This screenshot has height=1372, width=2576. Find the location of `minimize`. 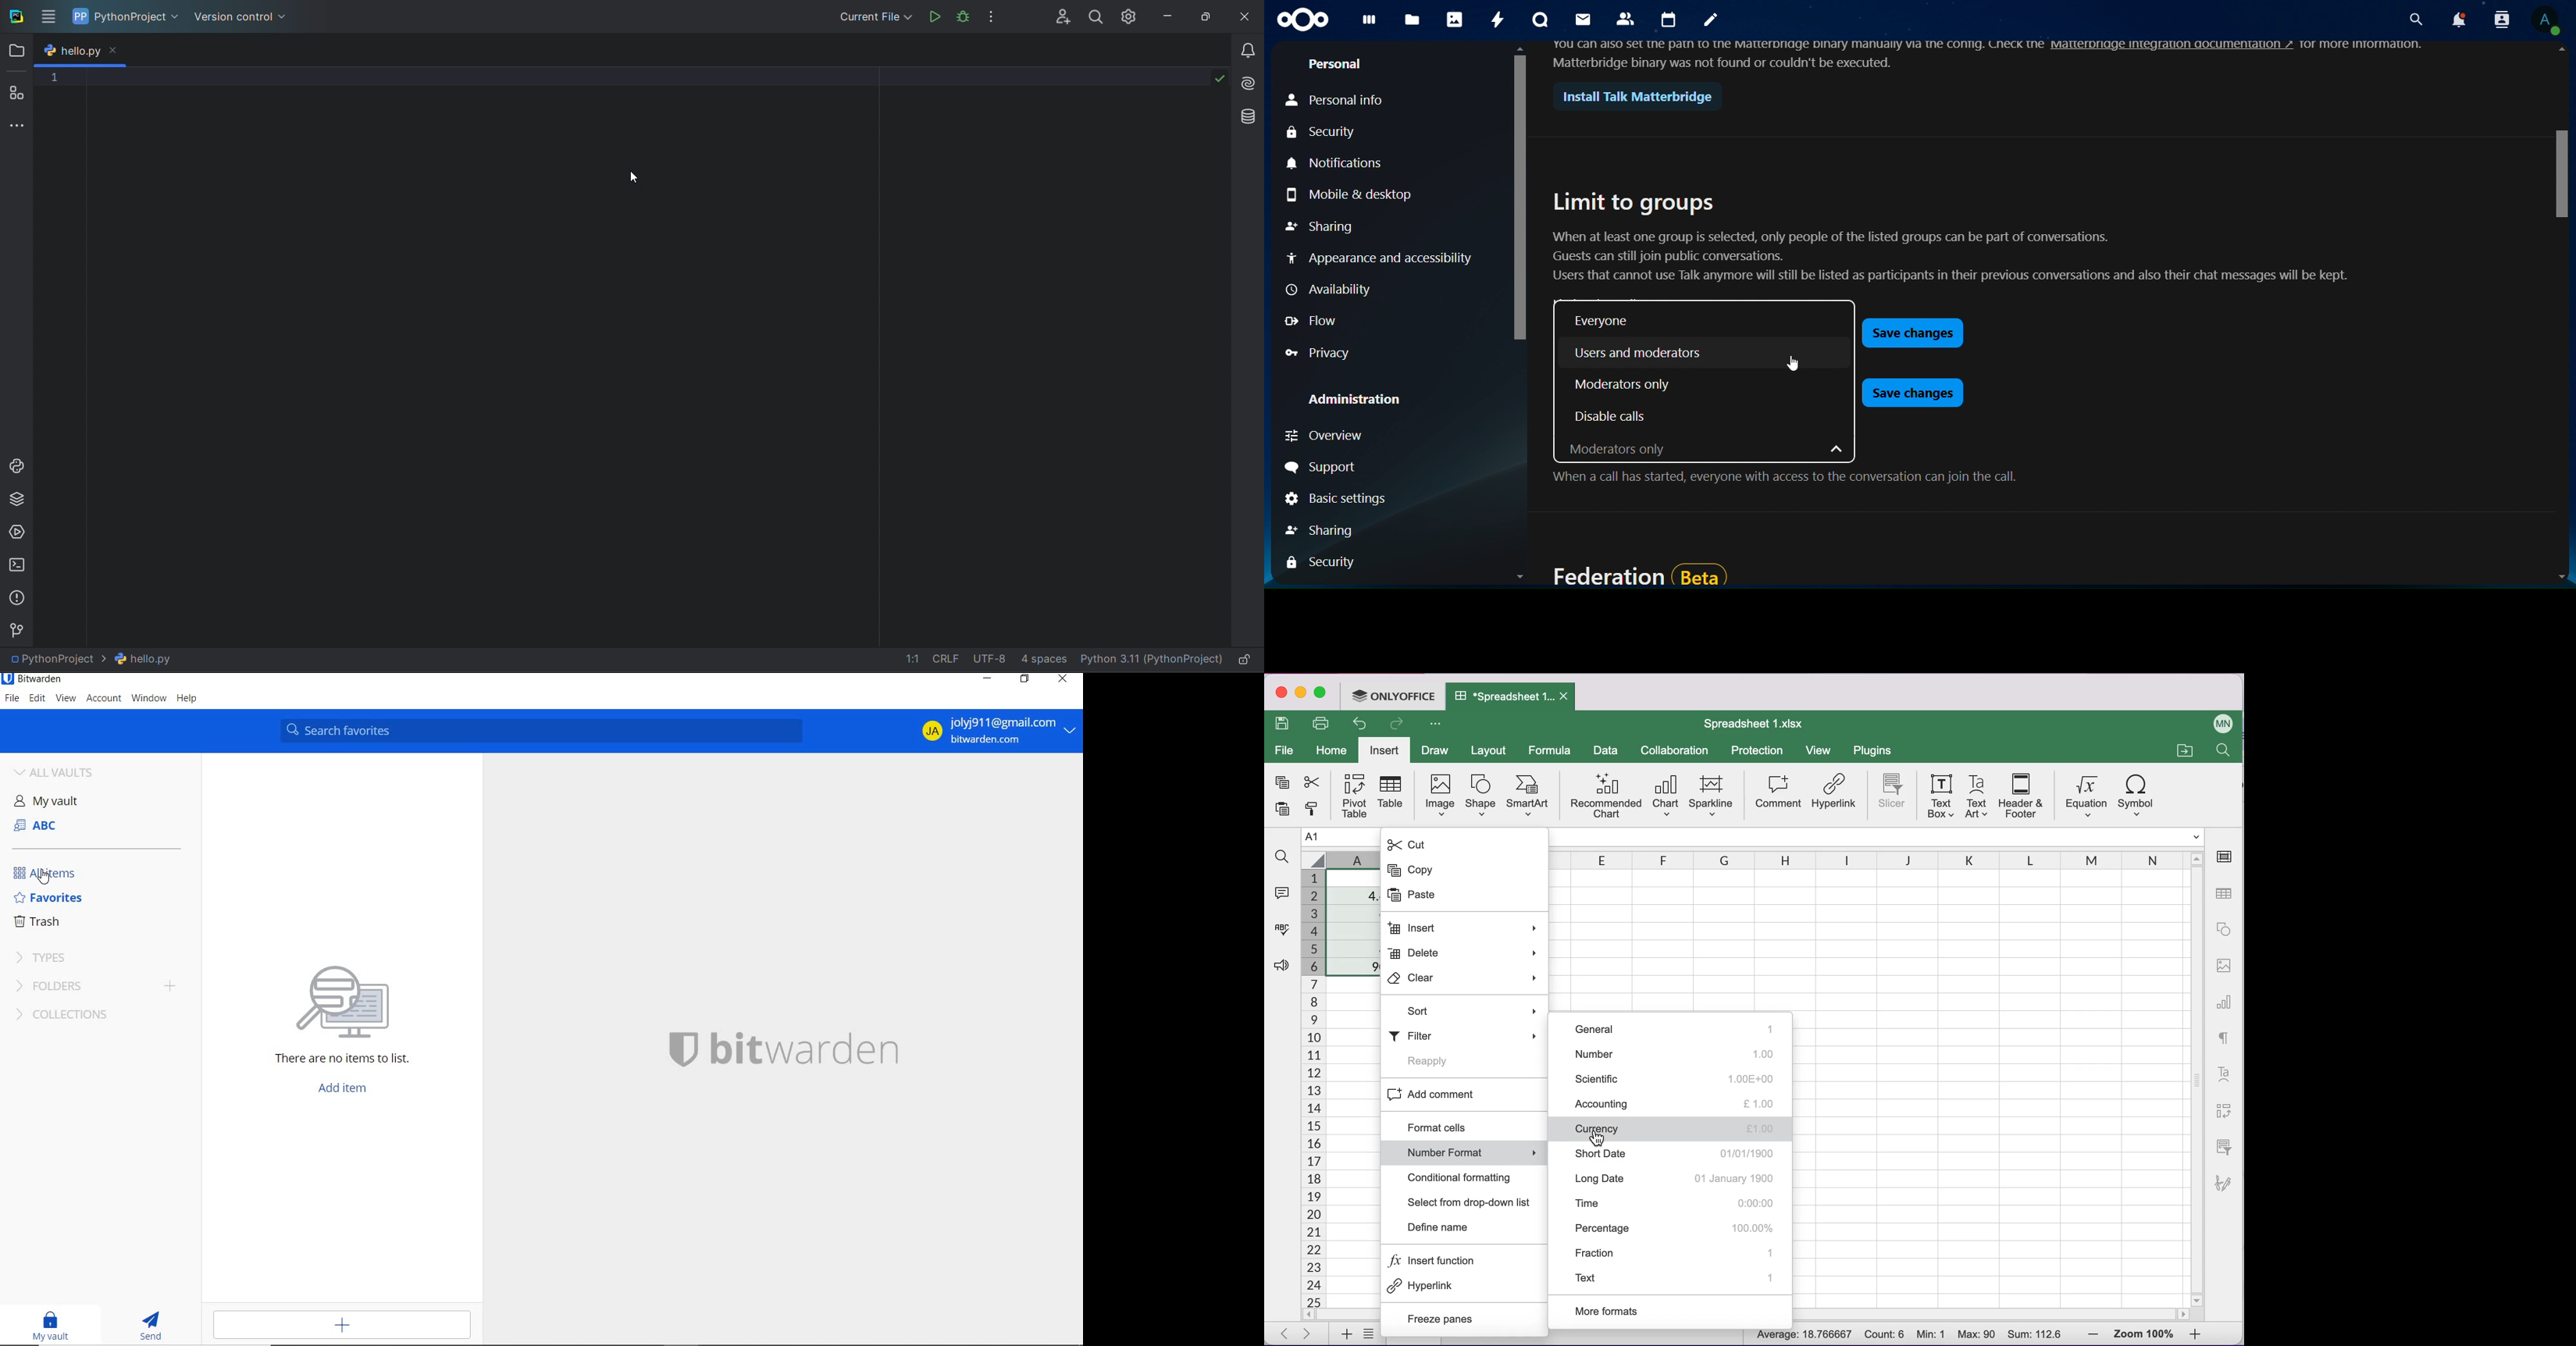

minimize is located at coordinates (1301, 694).